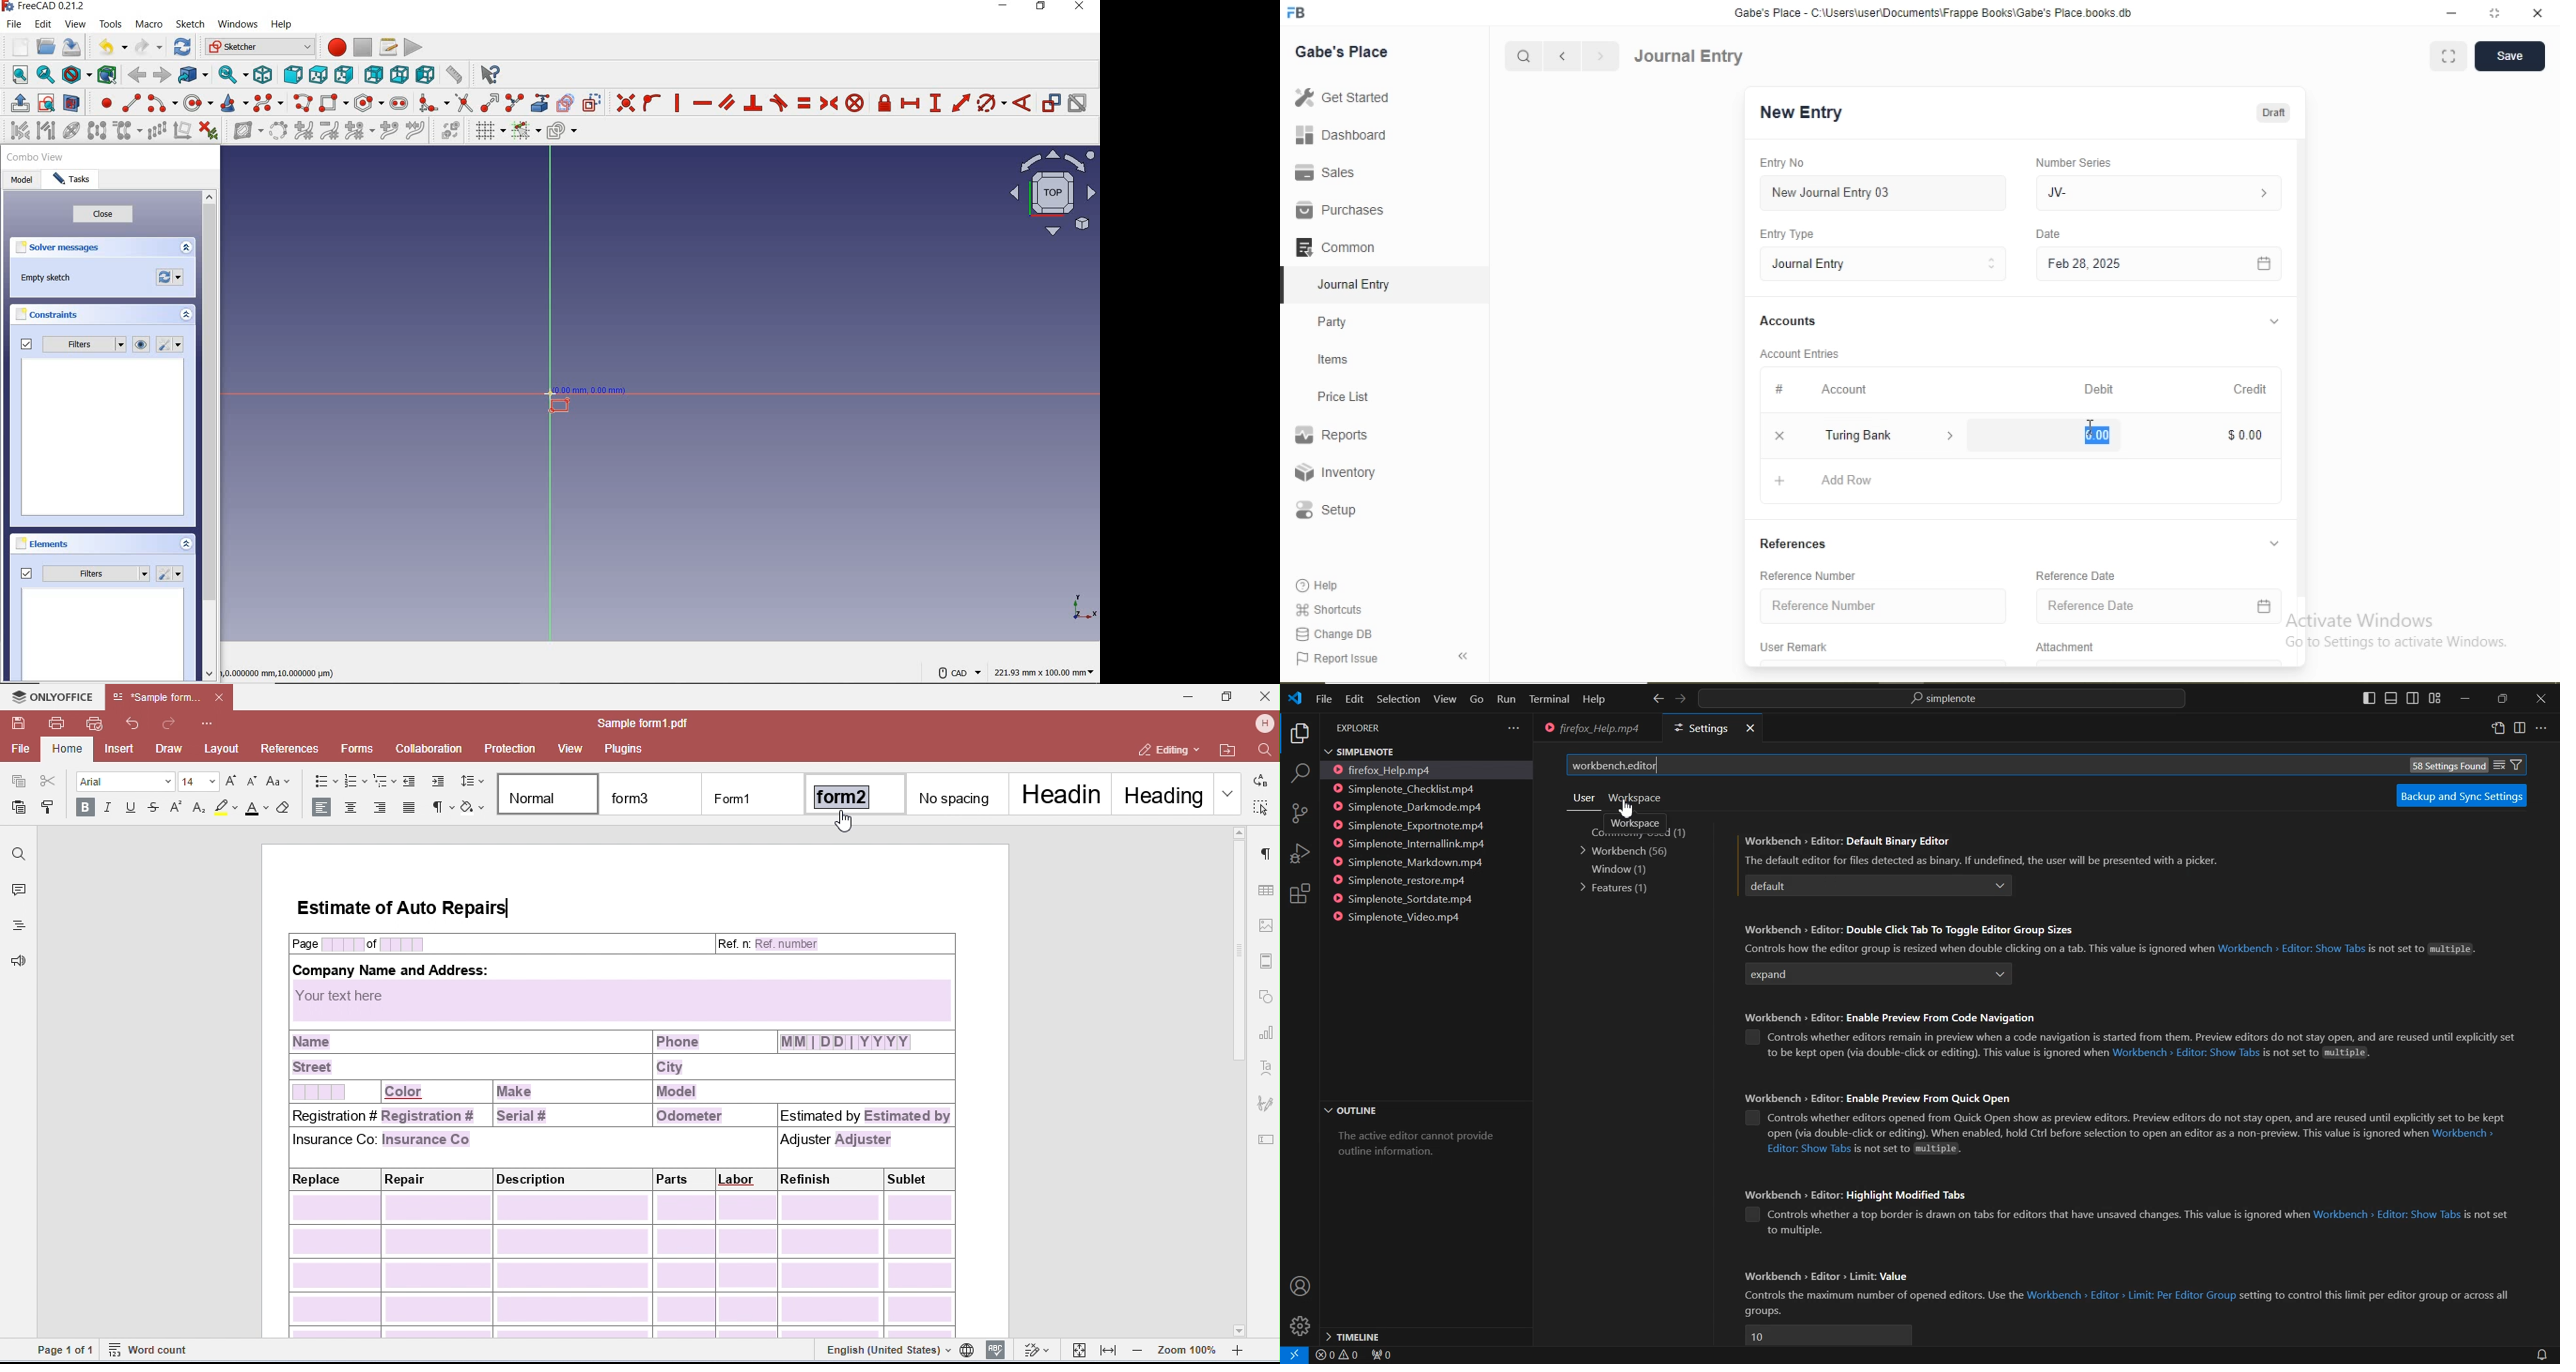 Image resolution: width=2576 pixels, height=1372 pixels. Describe the element at coordinates (2541, 728) in the screenshot. I see `More Action` at that location.